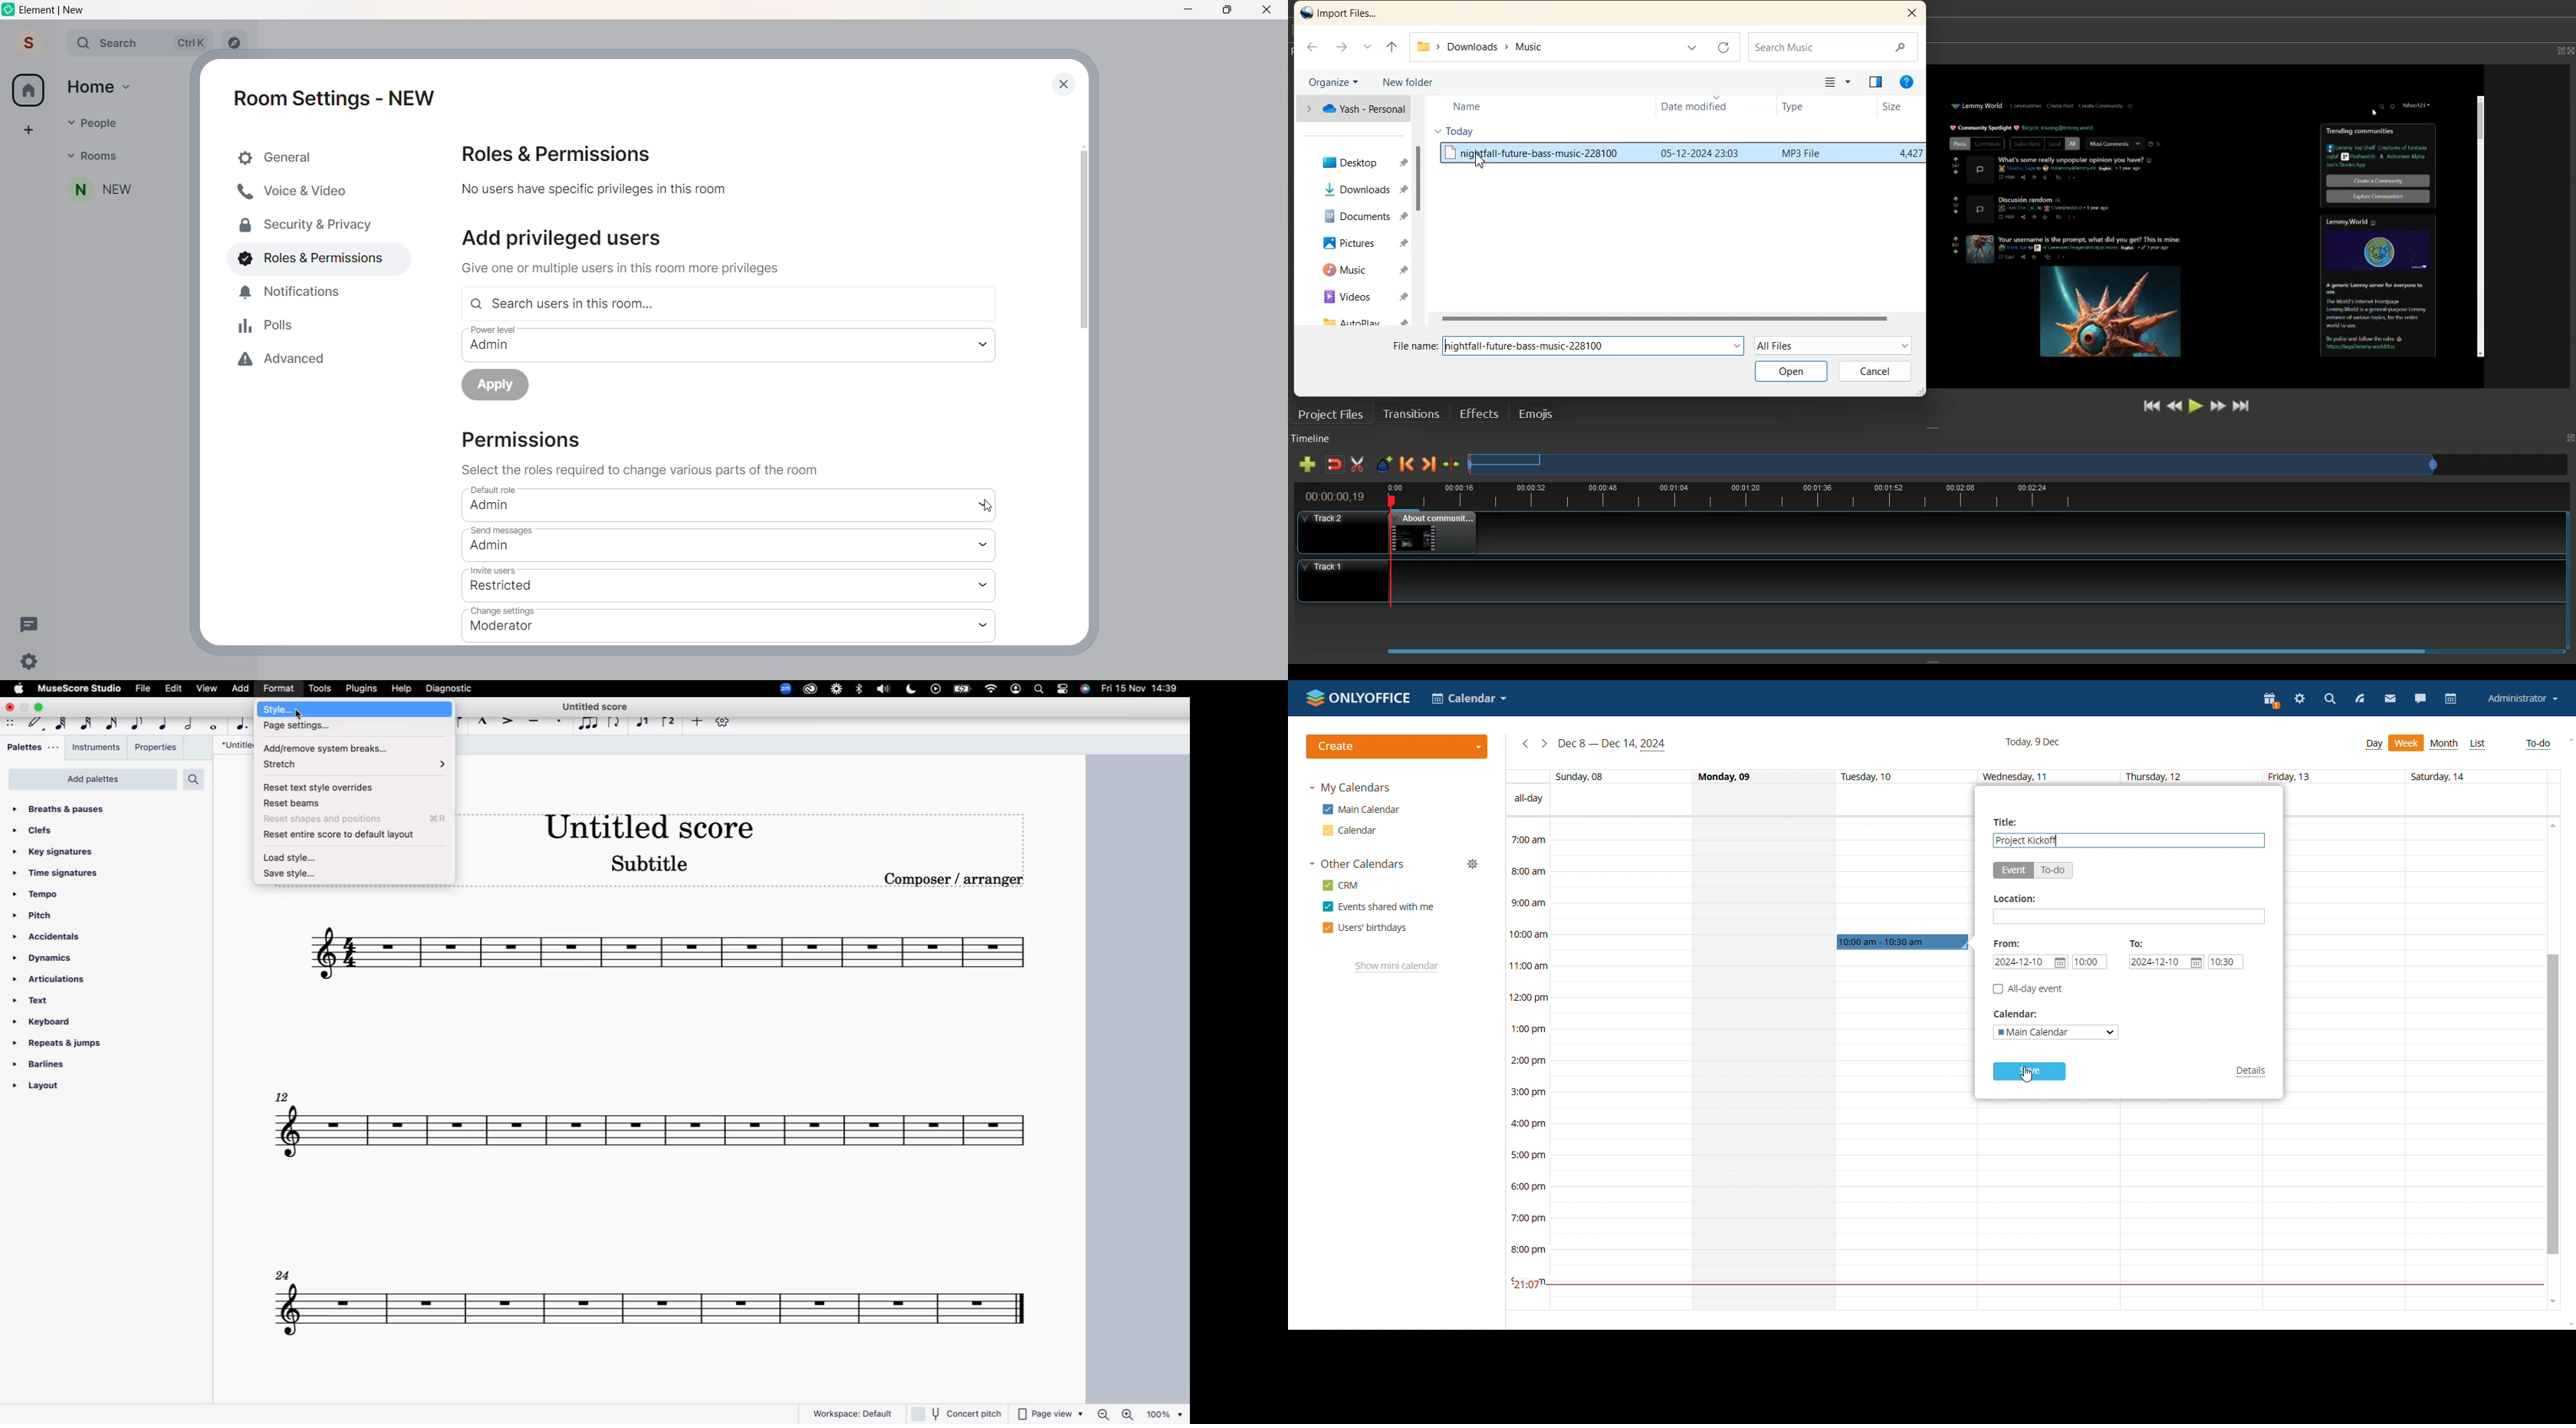 This screenshot has width=2576, height=1428. What do you see at coordinates (297, 191) in the screenshot?
I see `voice and video` at bounding box center [297, 191].